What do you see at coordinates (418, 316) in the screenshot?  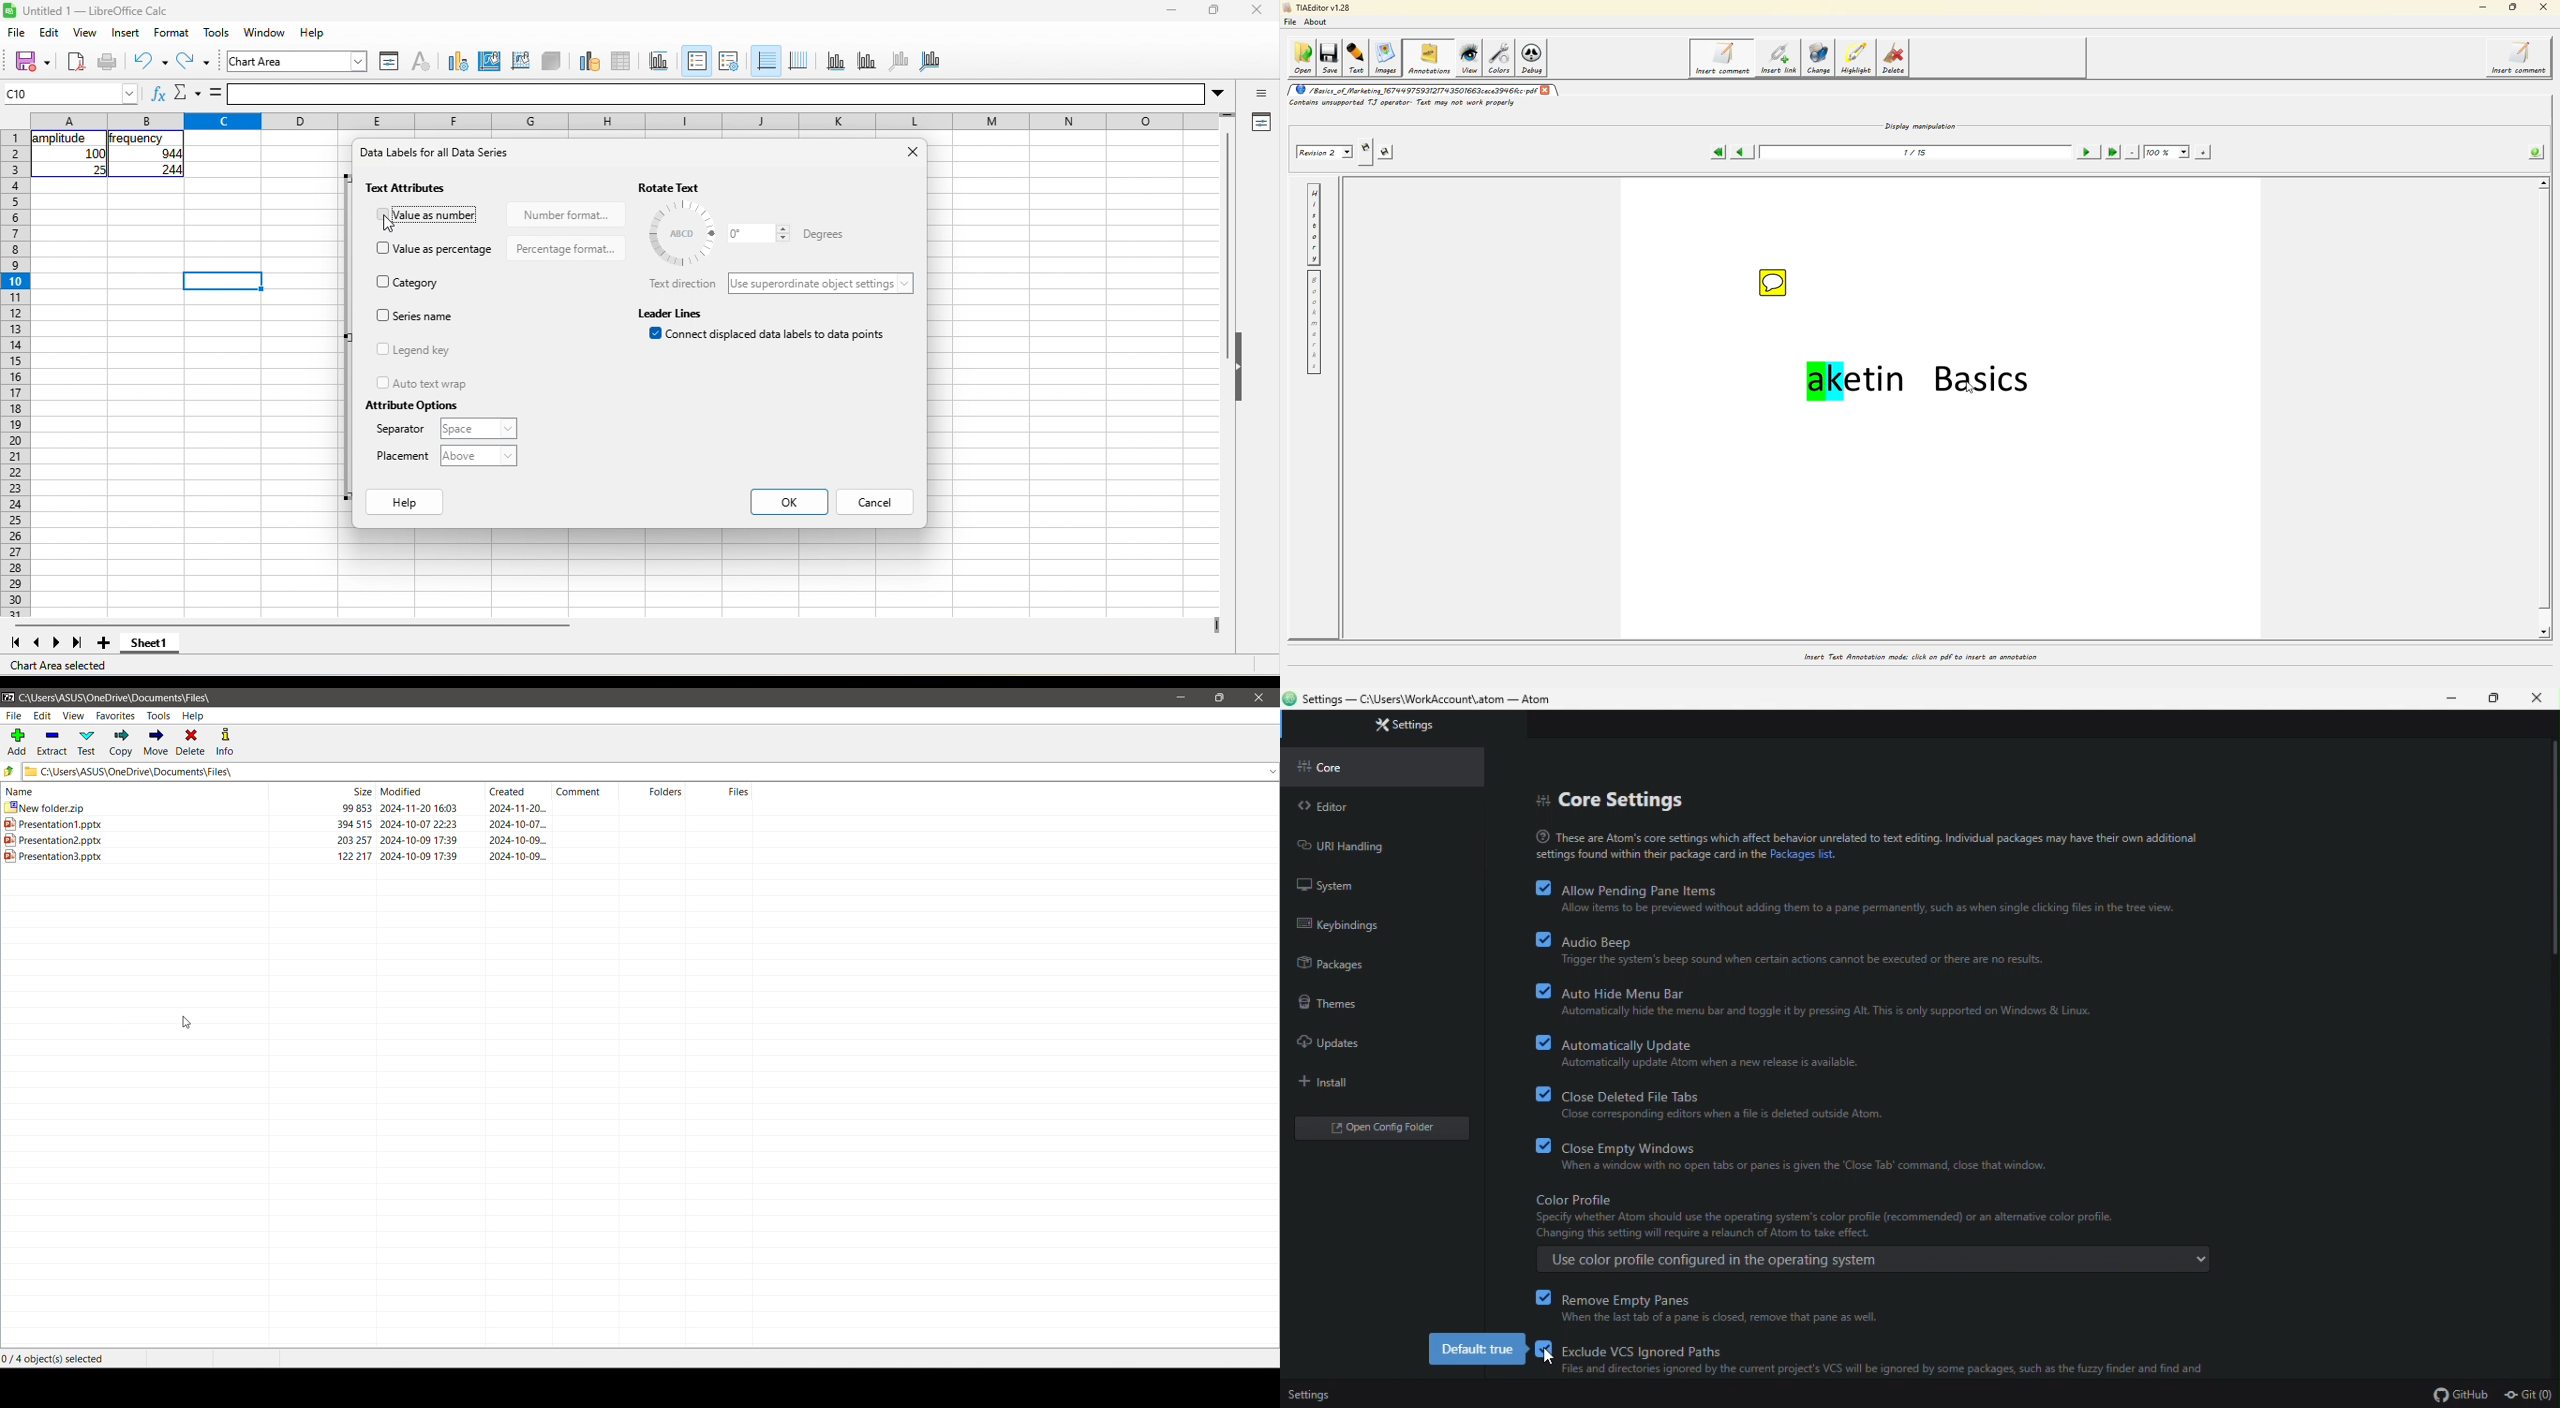 I see `series name` at bounding box center [418, 316].